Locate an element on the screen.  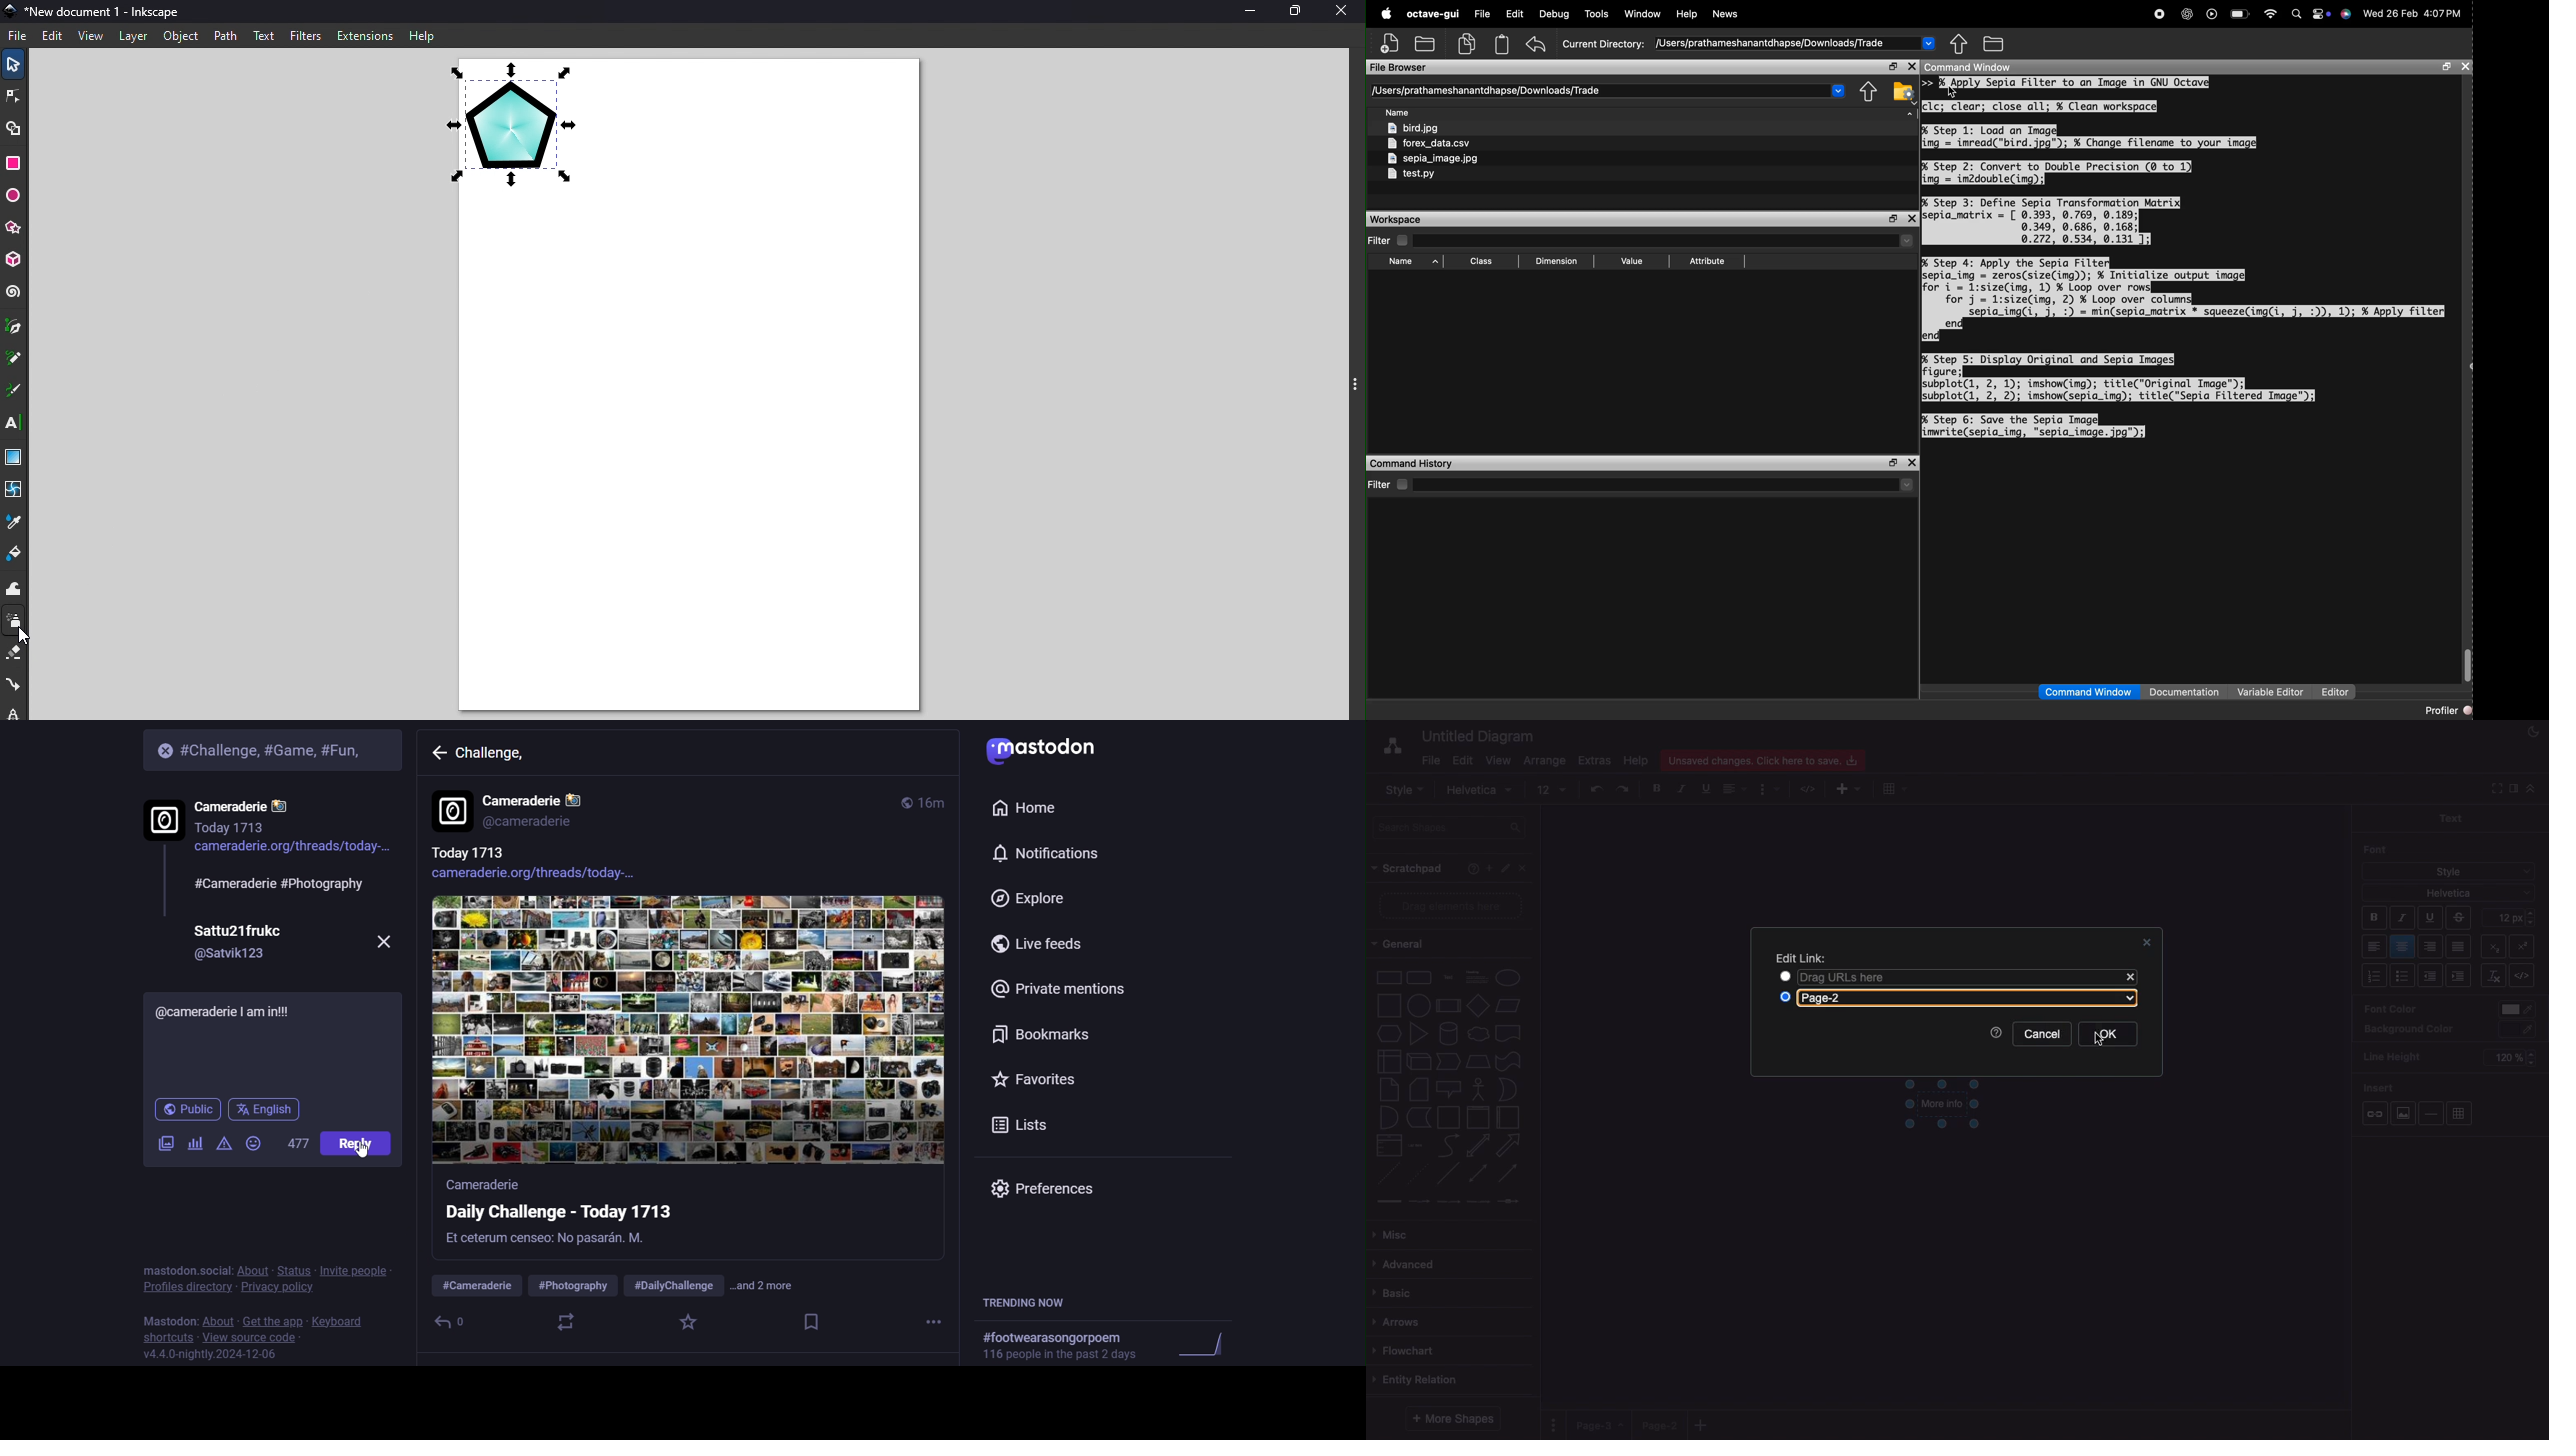
Advanced is located at coordinates (1407, 1266).